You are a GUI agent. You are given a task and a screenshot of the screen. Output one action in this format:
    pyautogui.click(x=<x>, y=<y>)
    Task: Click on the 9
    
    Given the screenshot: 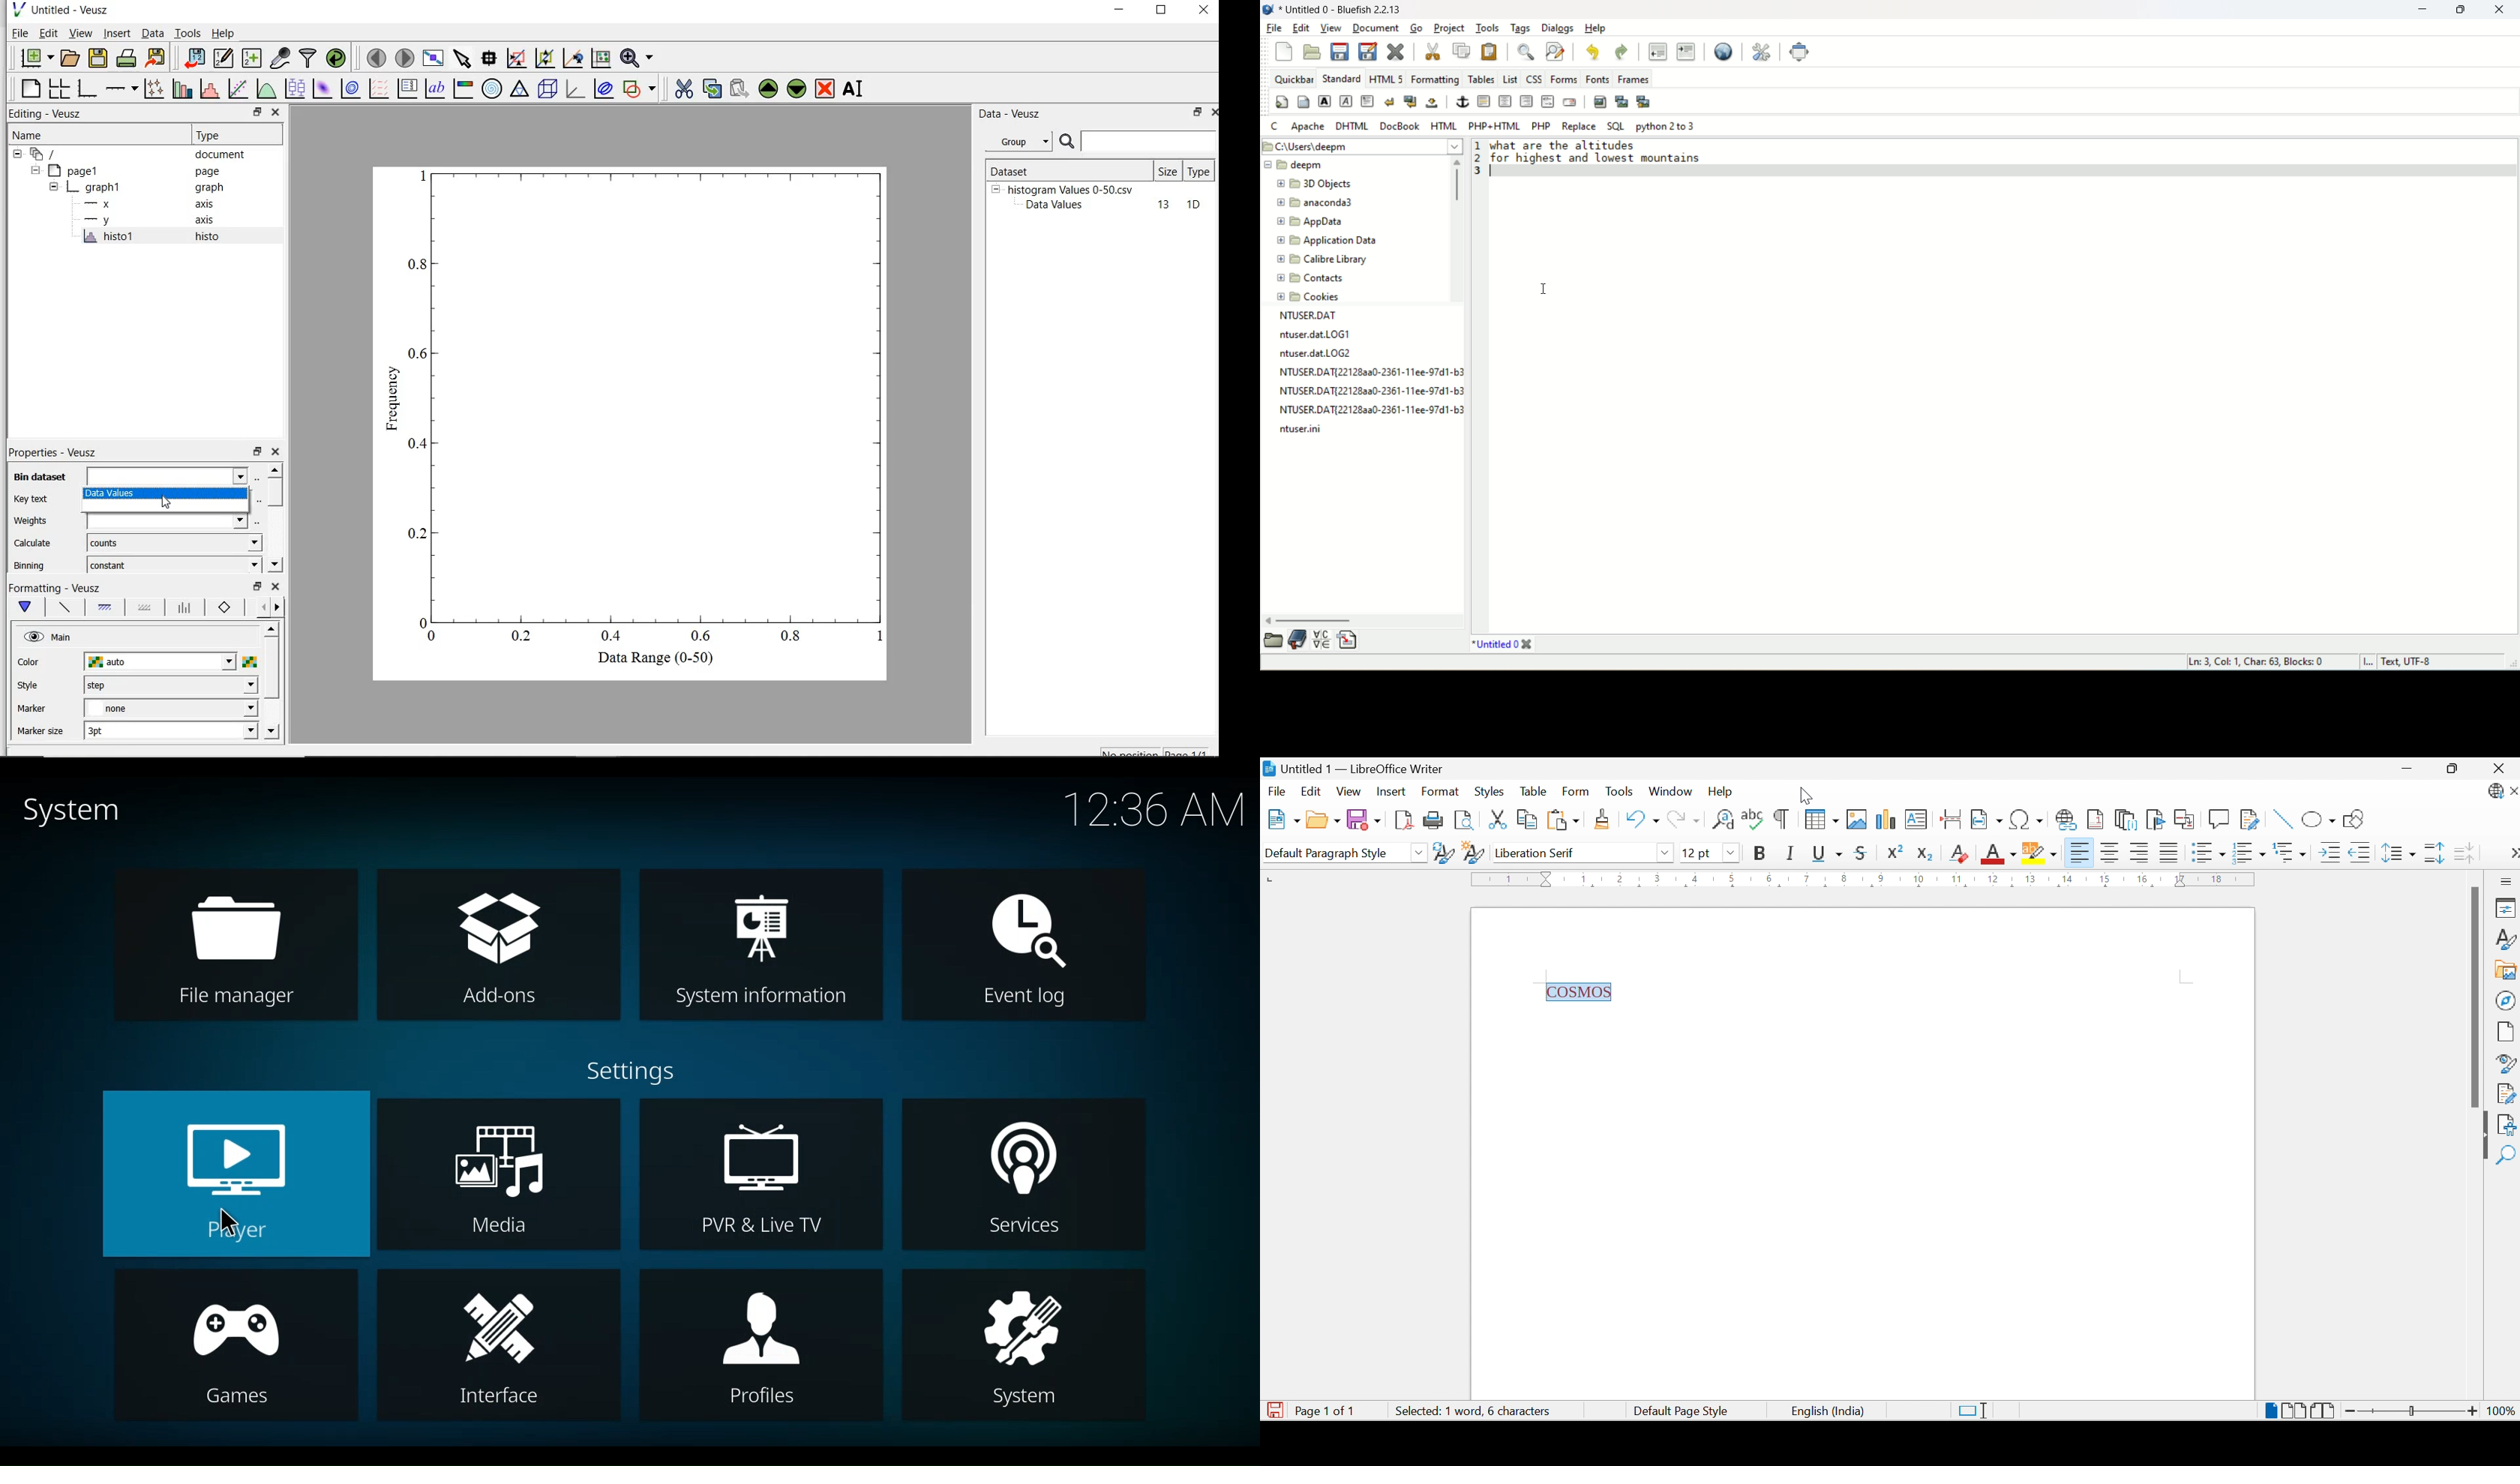 What is the action you would take?
    pyautogui.click(x=1879, y=879)
    